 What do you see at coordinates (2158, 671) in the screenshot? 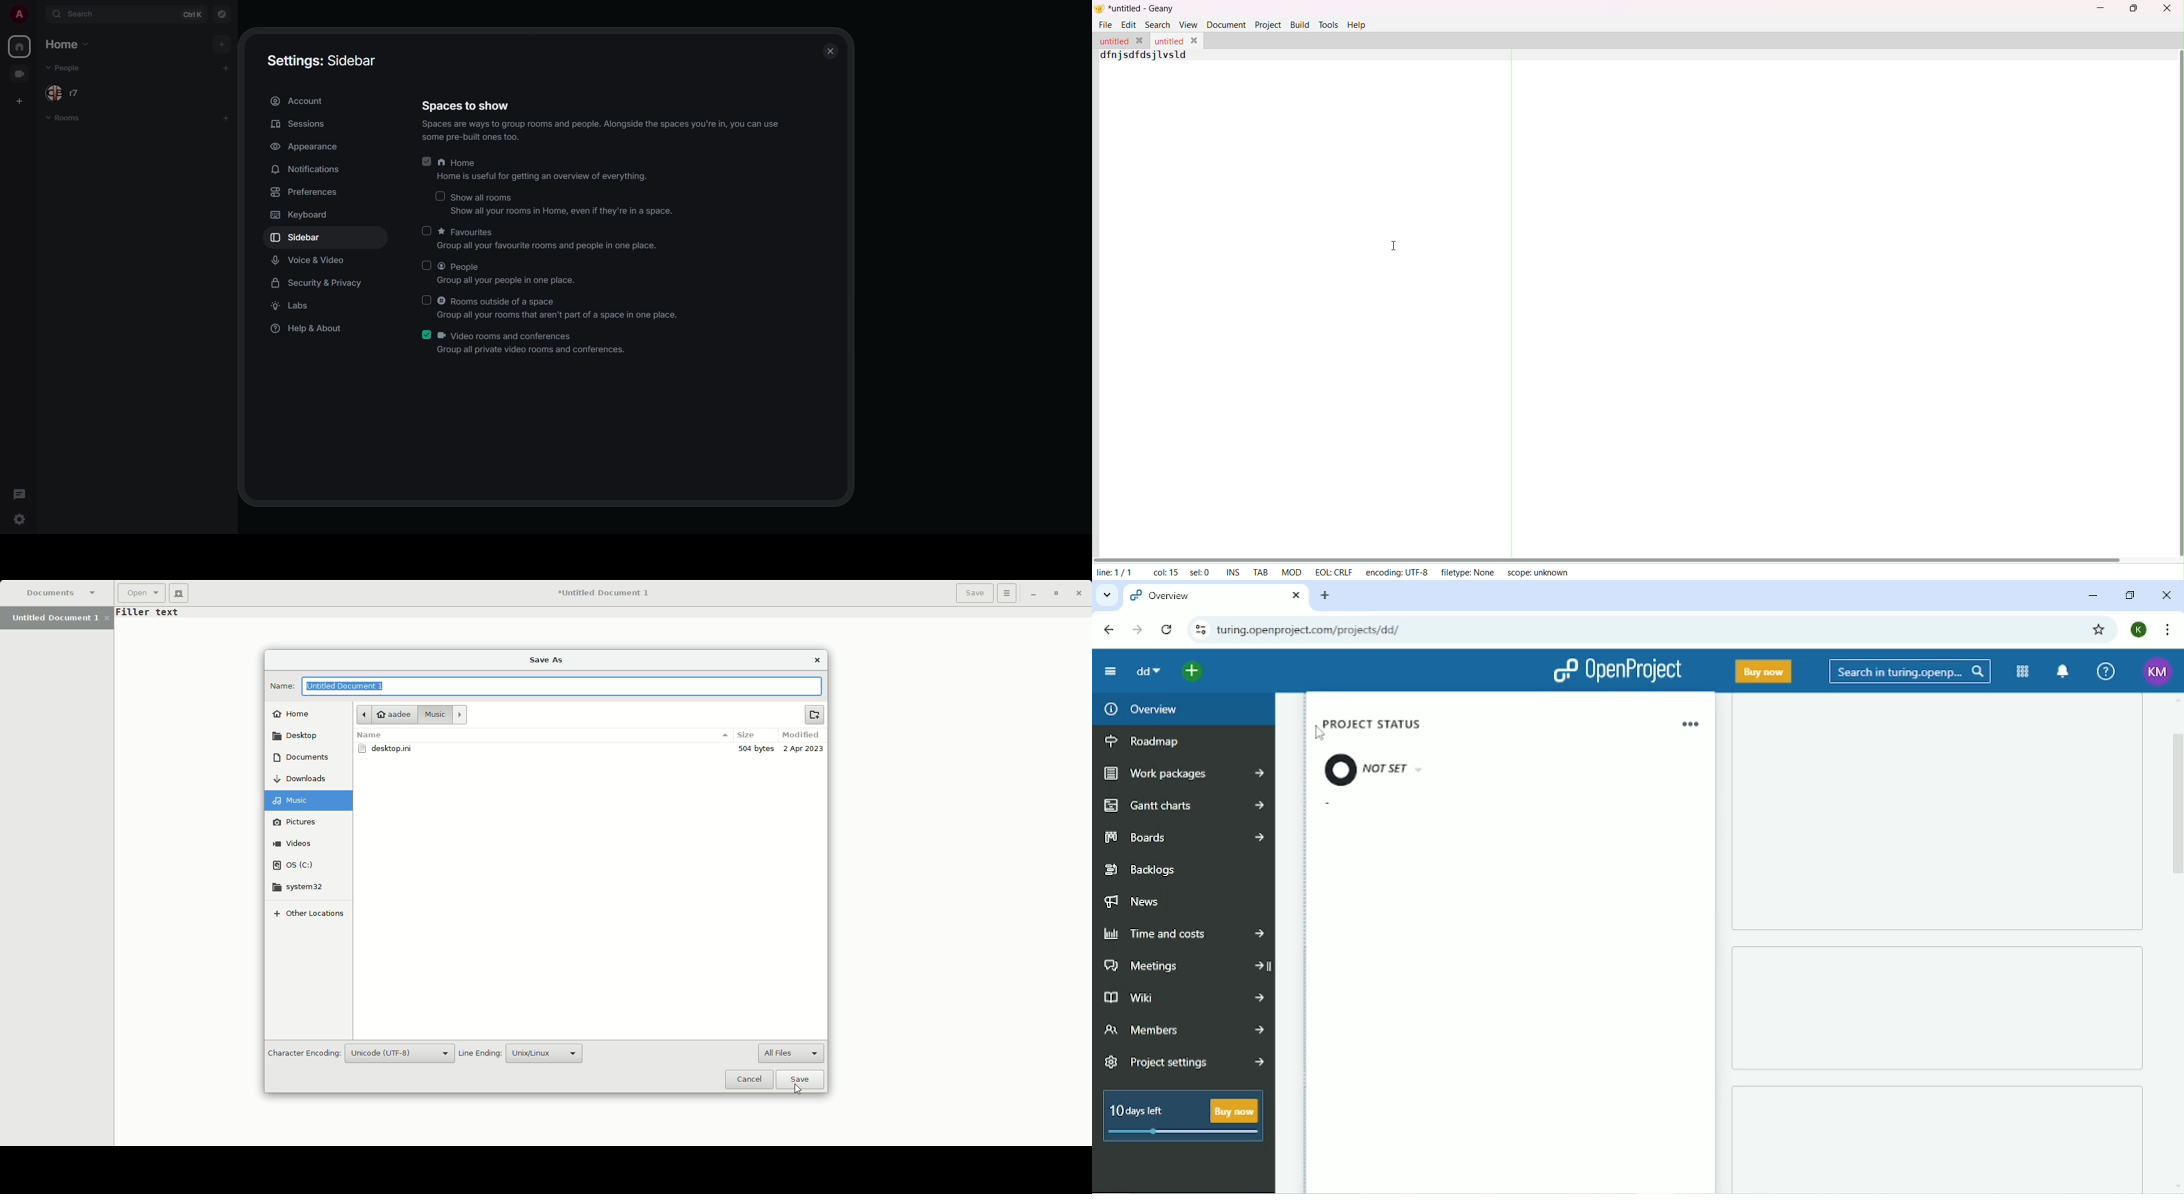
I see `Account` at bounding box center [2158, 671].